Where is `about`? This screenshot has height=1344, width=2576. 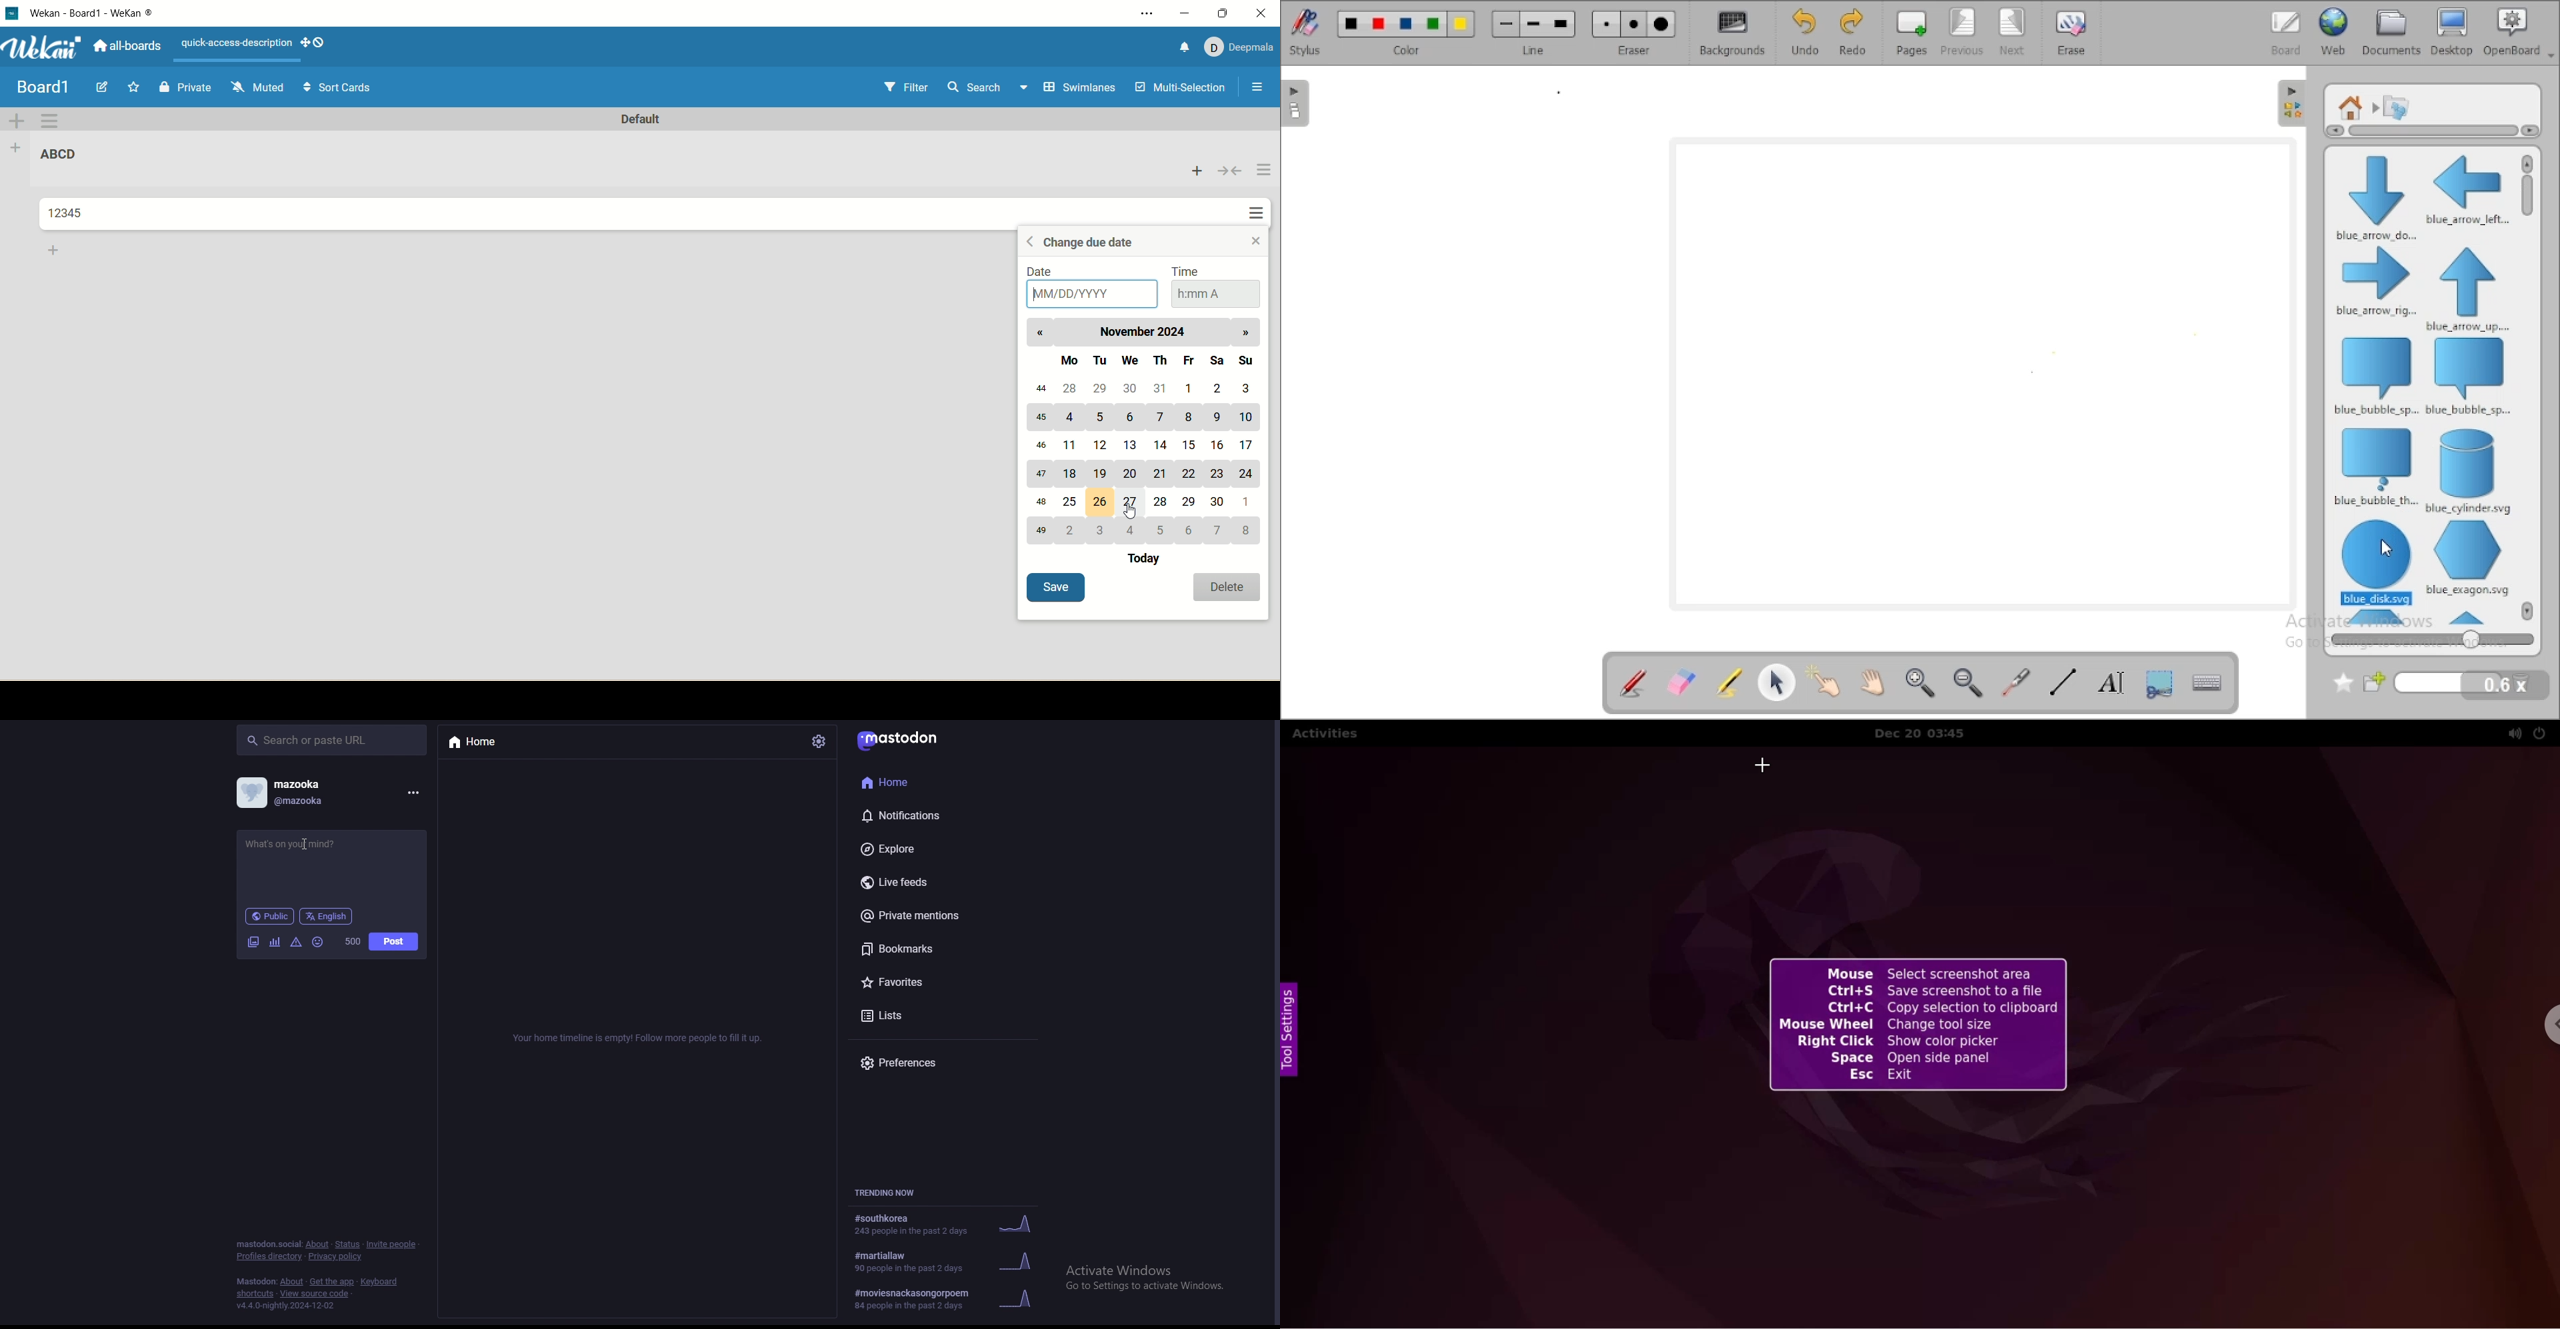
about is located at coordinates (292, 1282).